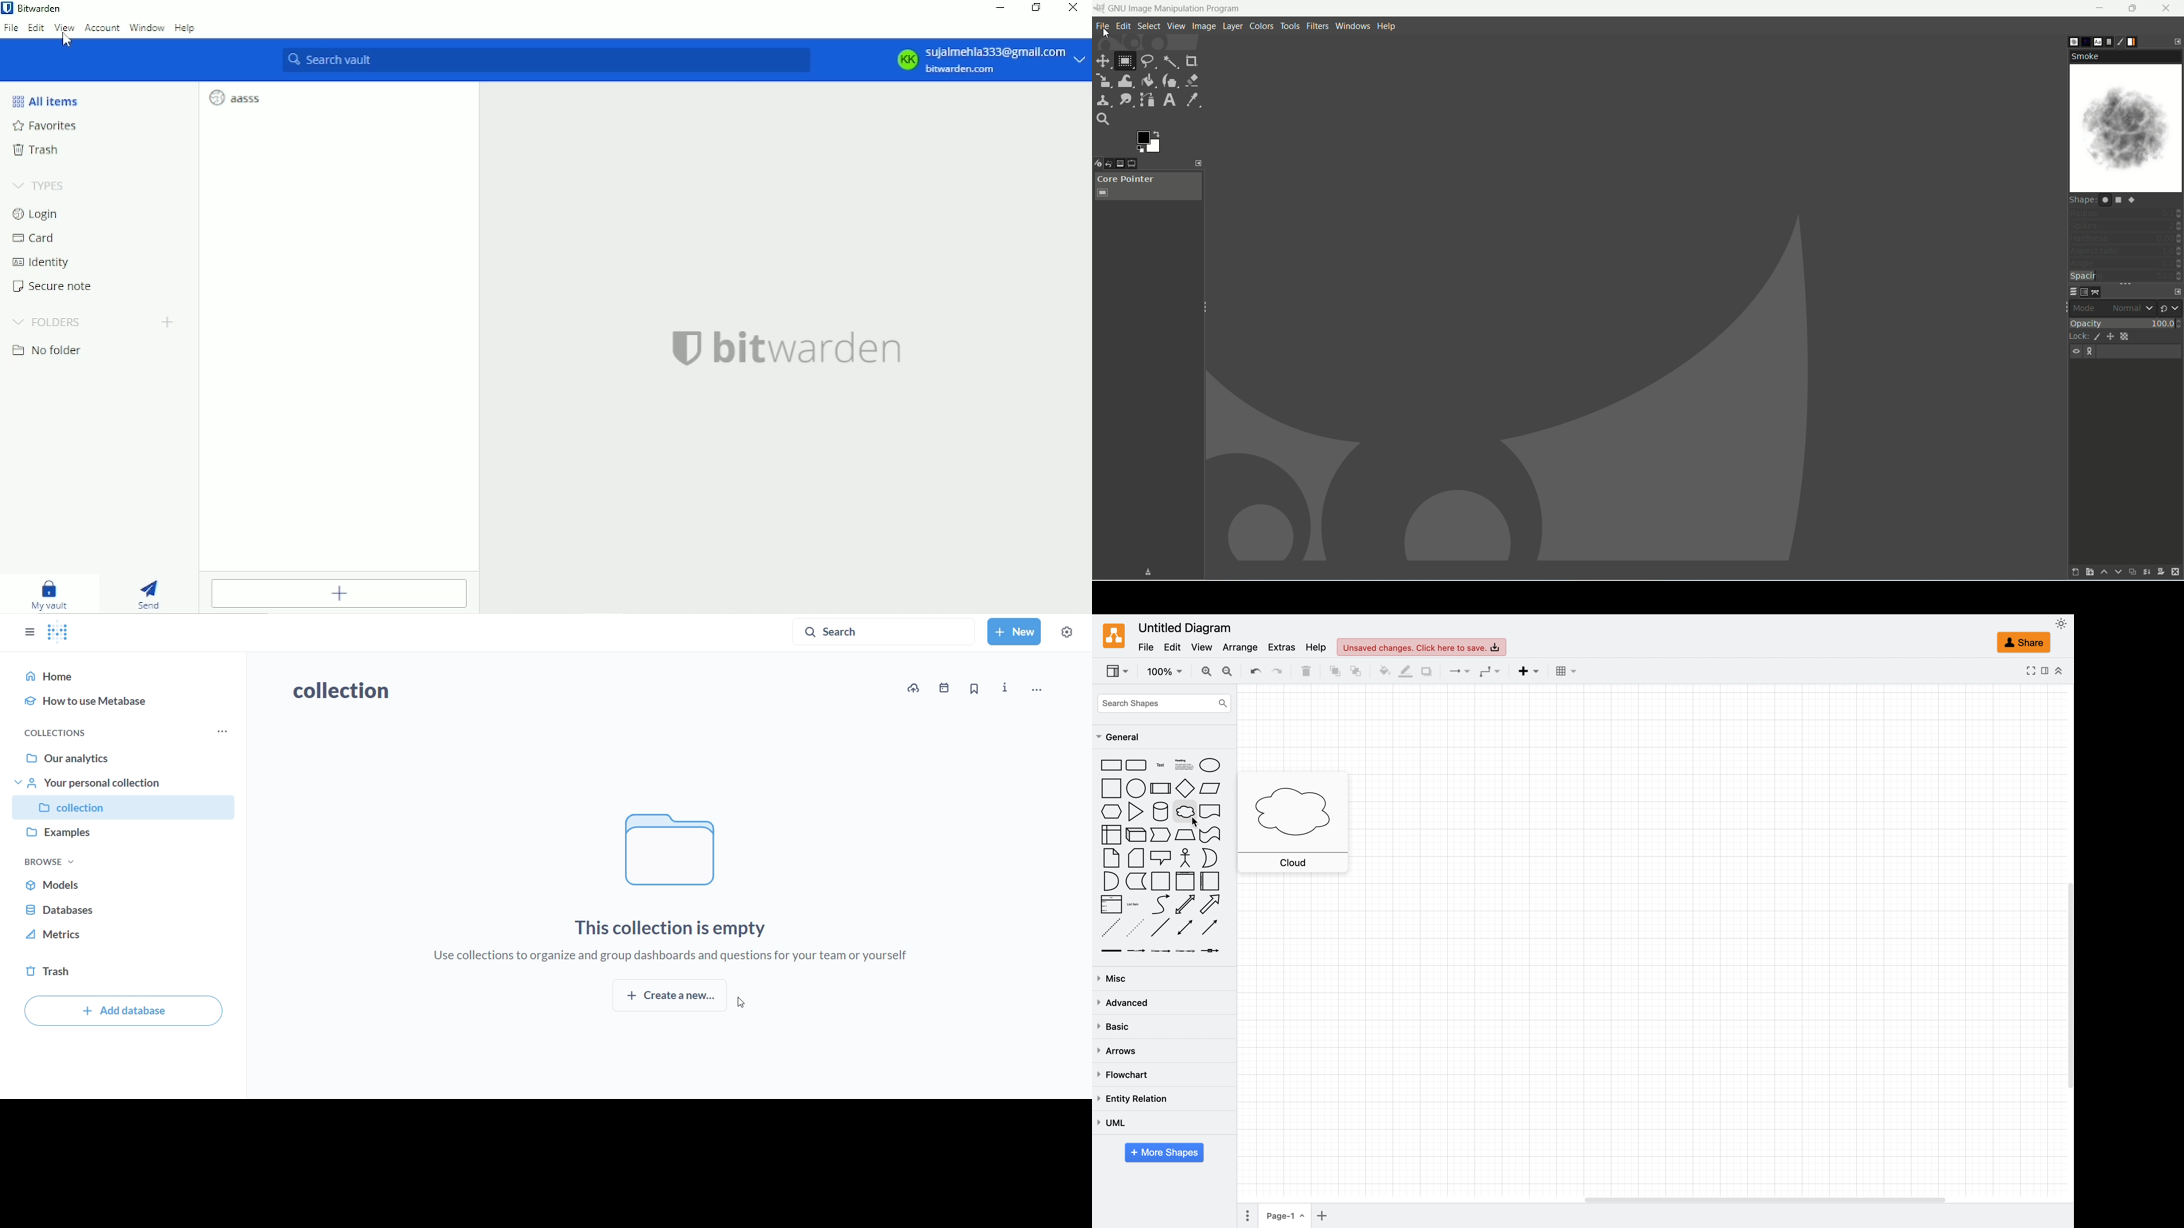 This screenshot has height=1232, width=2184. Describe the element at coordinates (1184, 812) in the screenshot. I see `cloud` at that location.